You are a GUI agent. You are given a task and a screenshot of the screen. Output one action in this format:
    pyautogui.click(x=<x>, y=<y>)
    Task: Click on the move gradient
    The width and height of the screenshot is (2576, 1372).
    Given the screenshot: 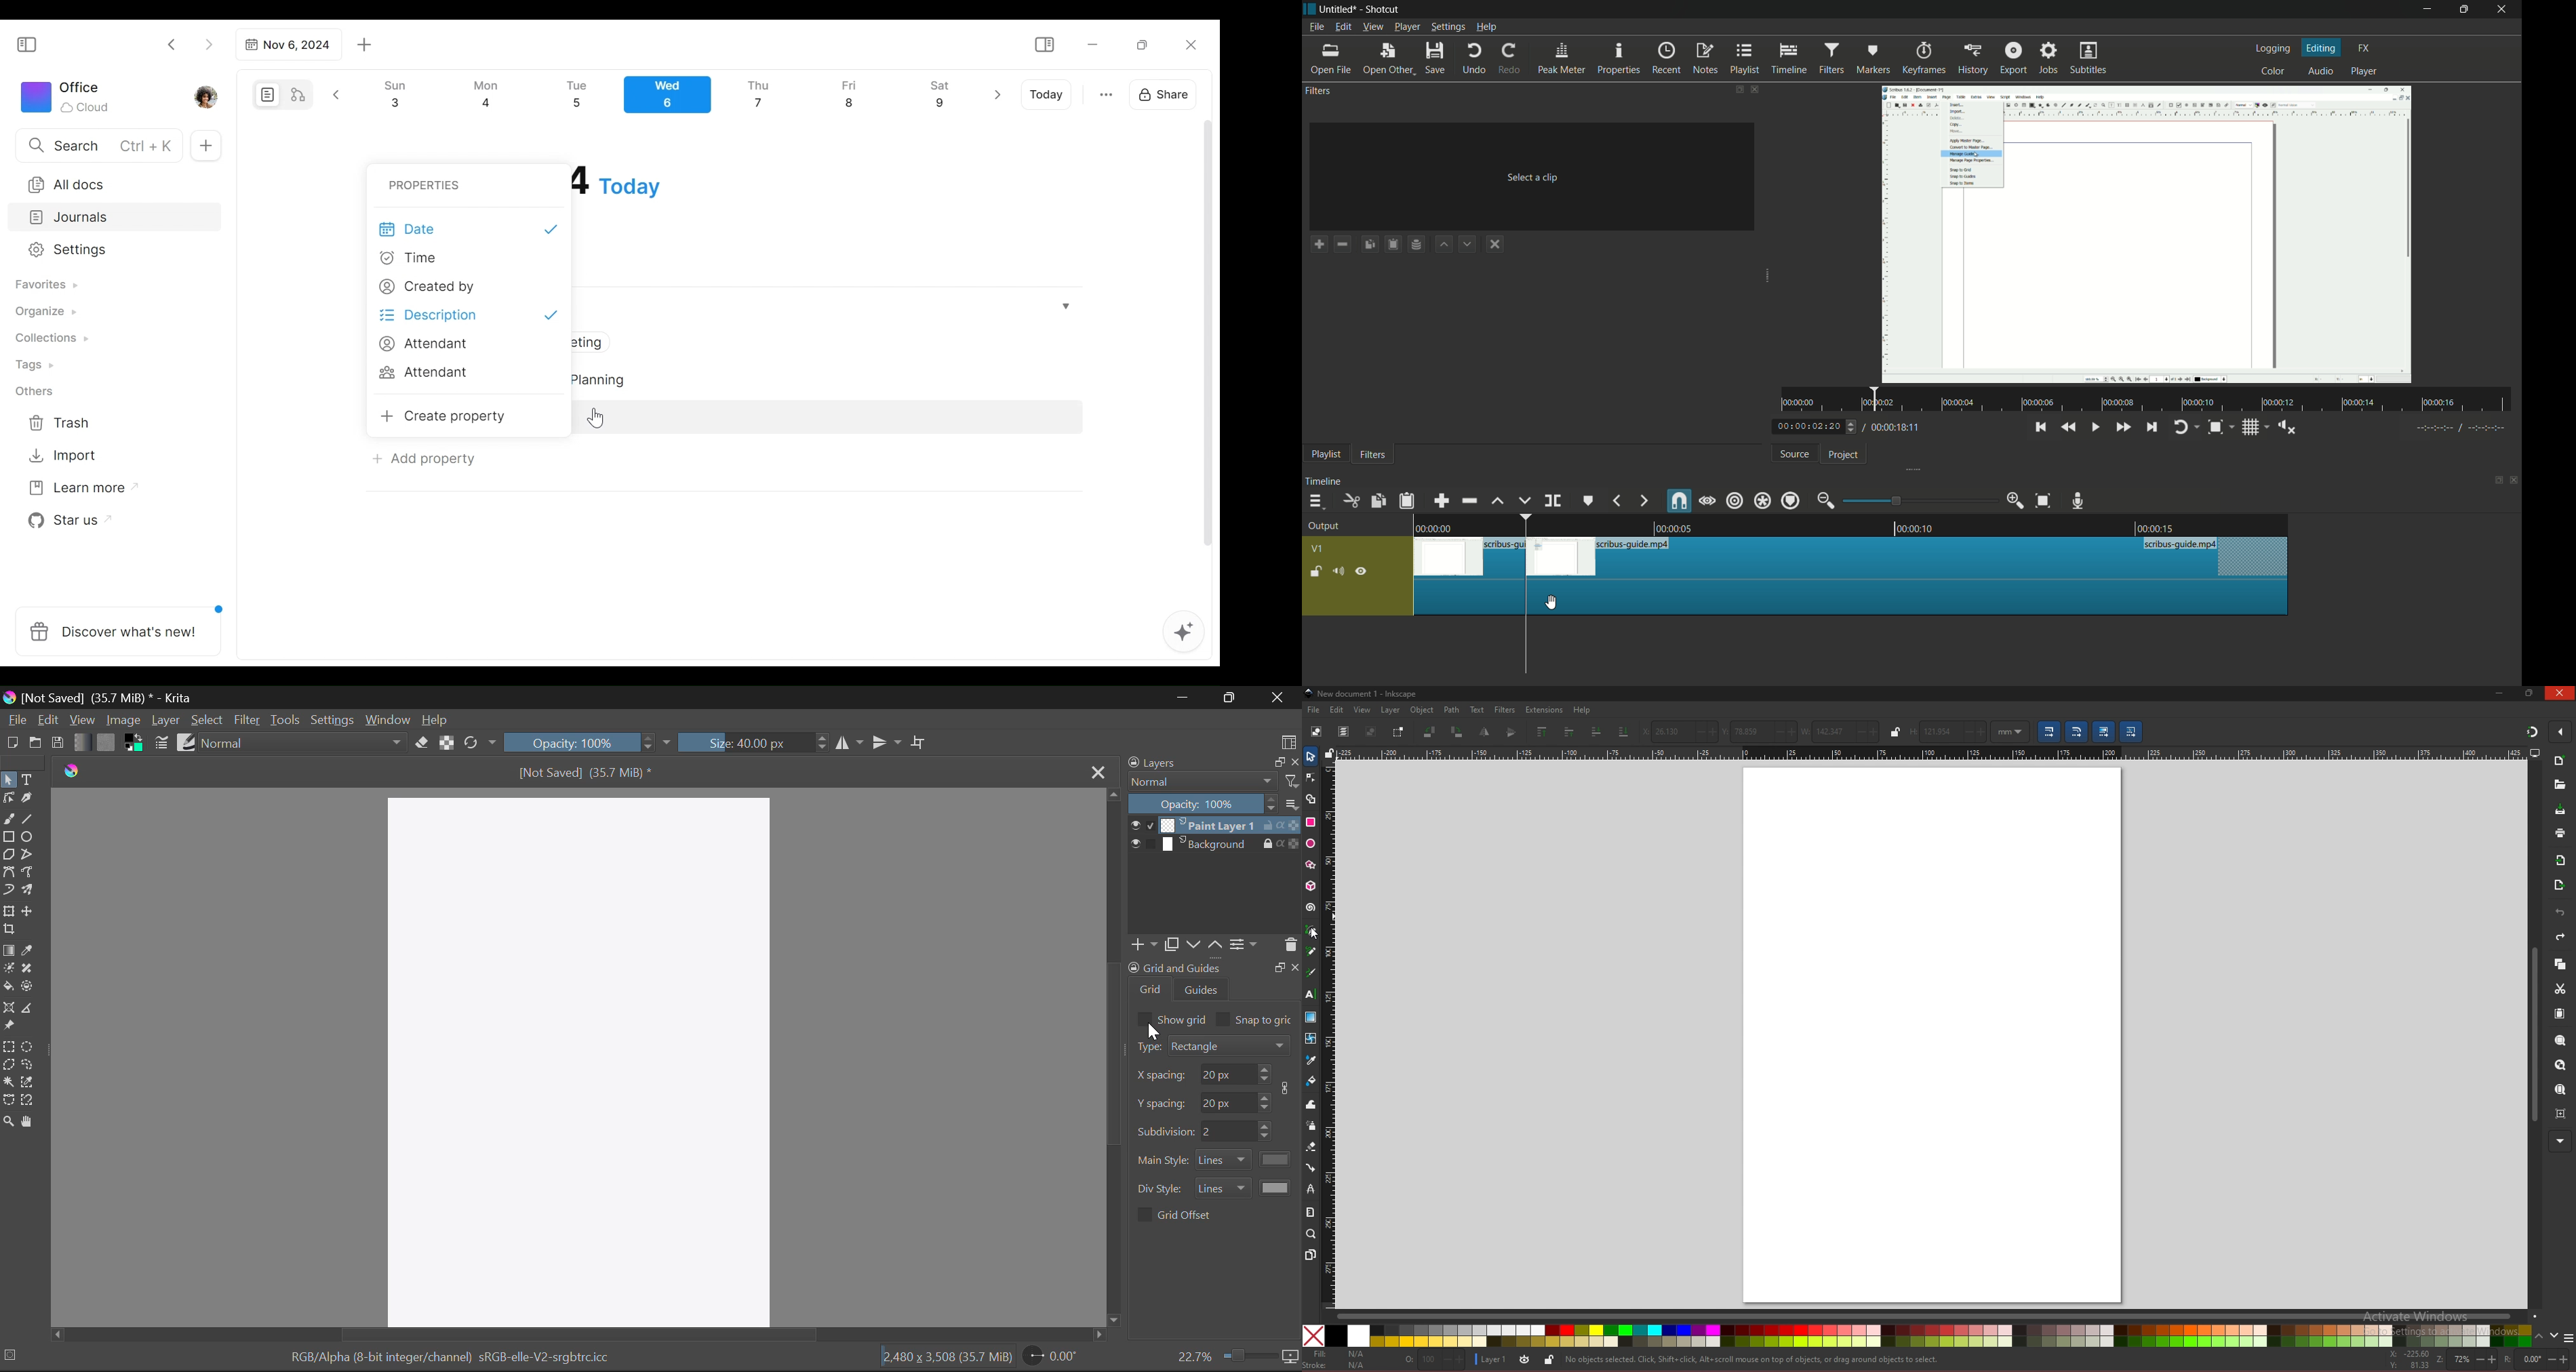 What is the action you would take?
    pyautogui.click(x=2104, y=732)
    